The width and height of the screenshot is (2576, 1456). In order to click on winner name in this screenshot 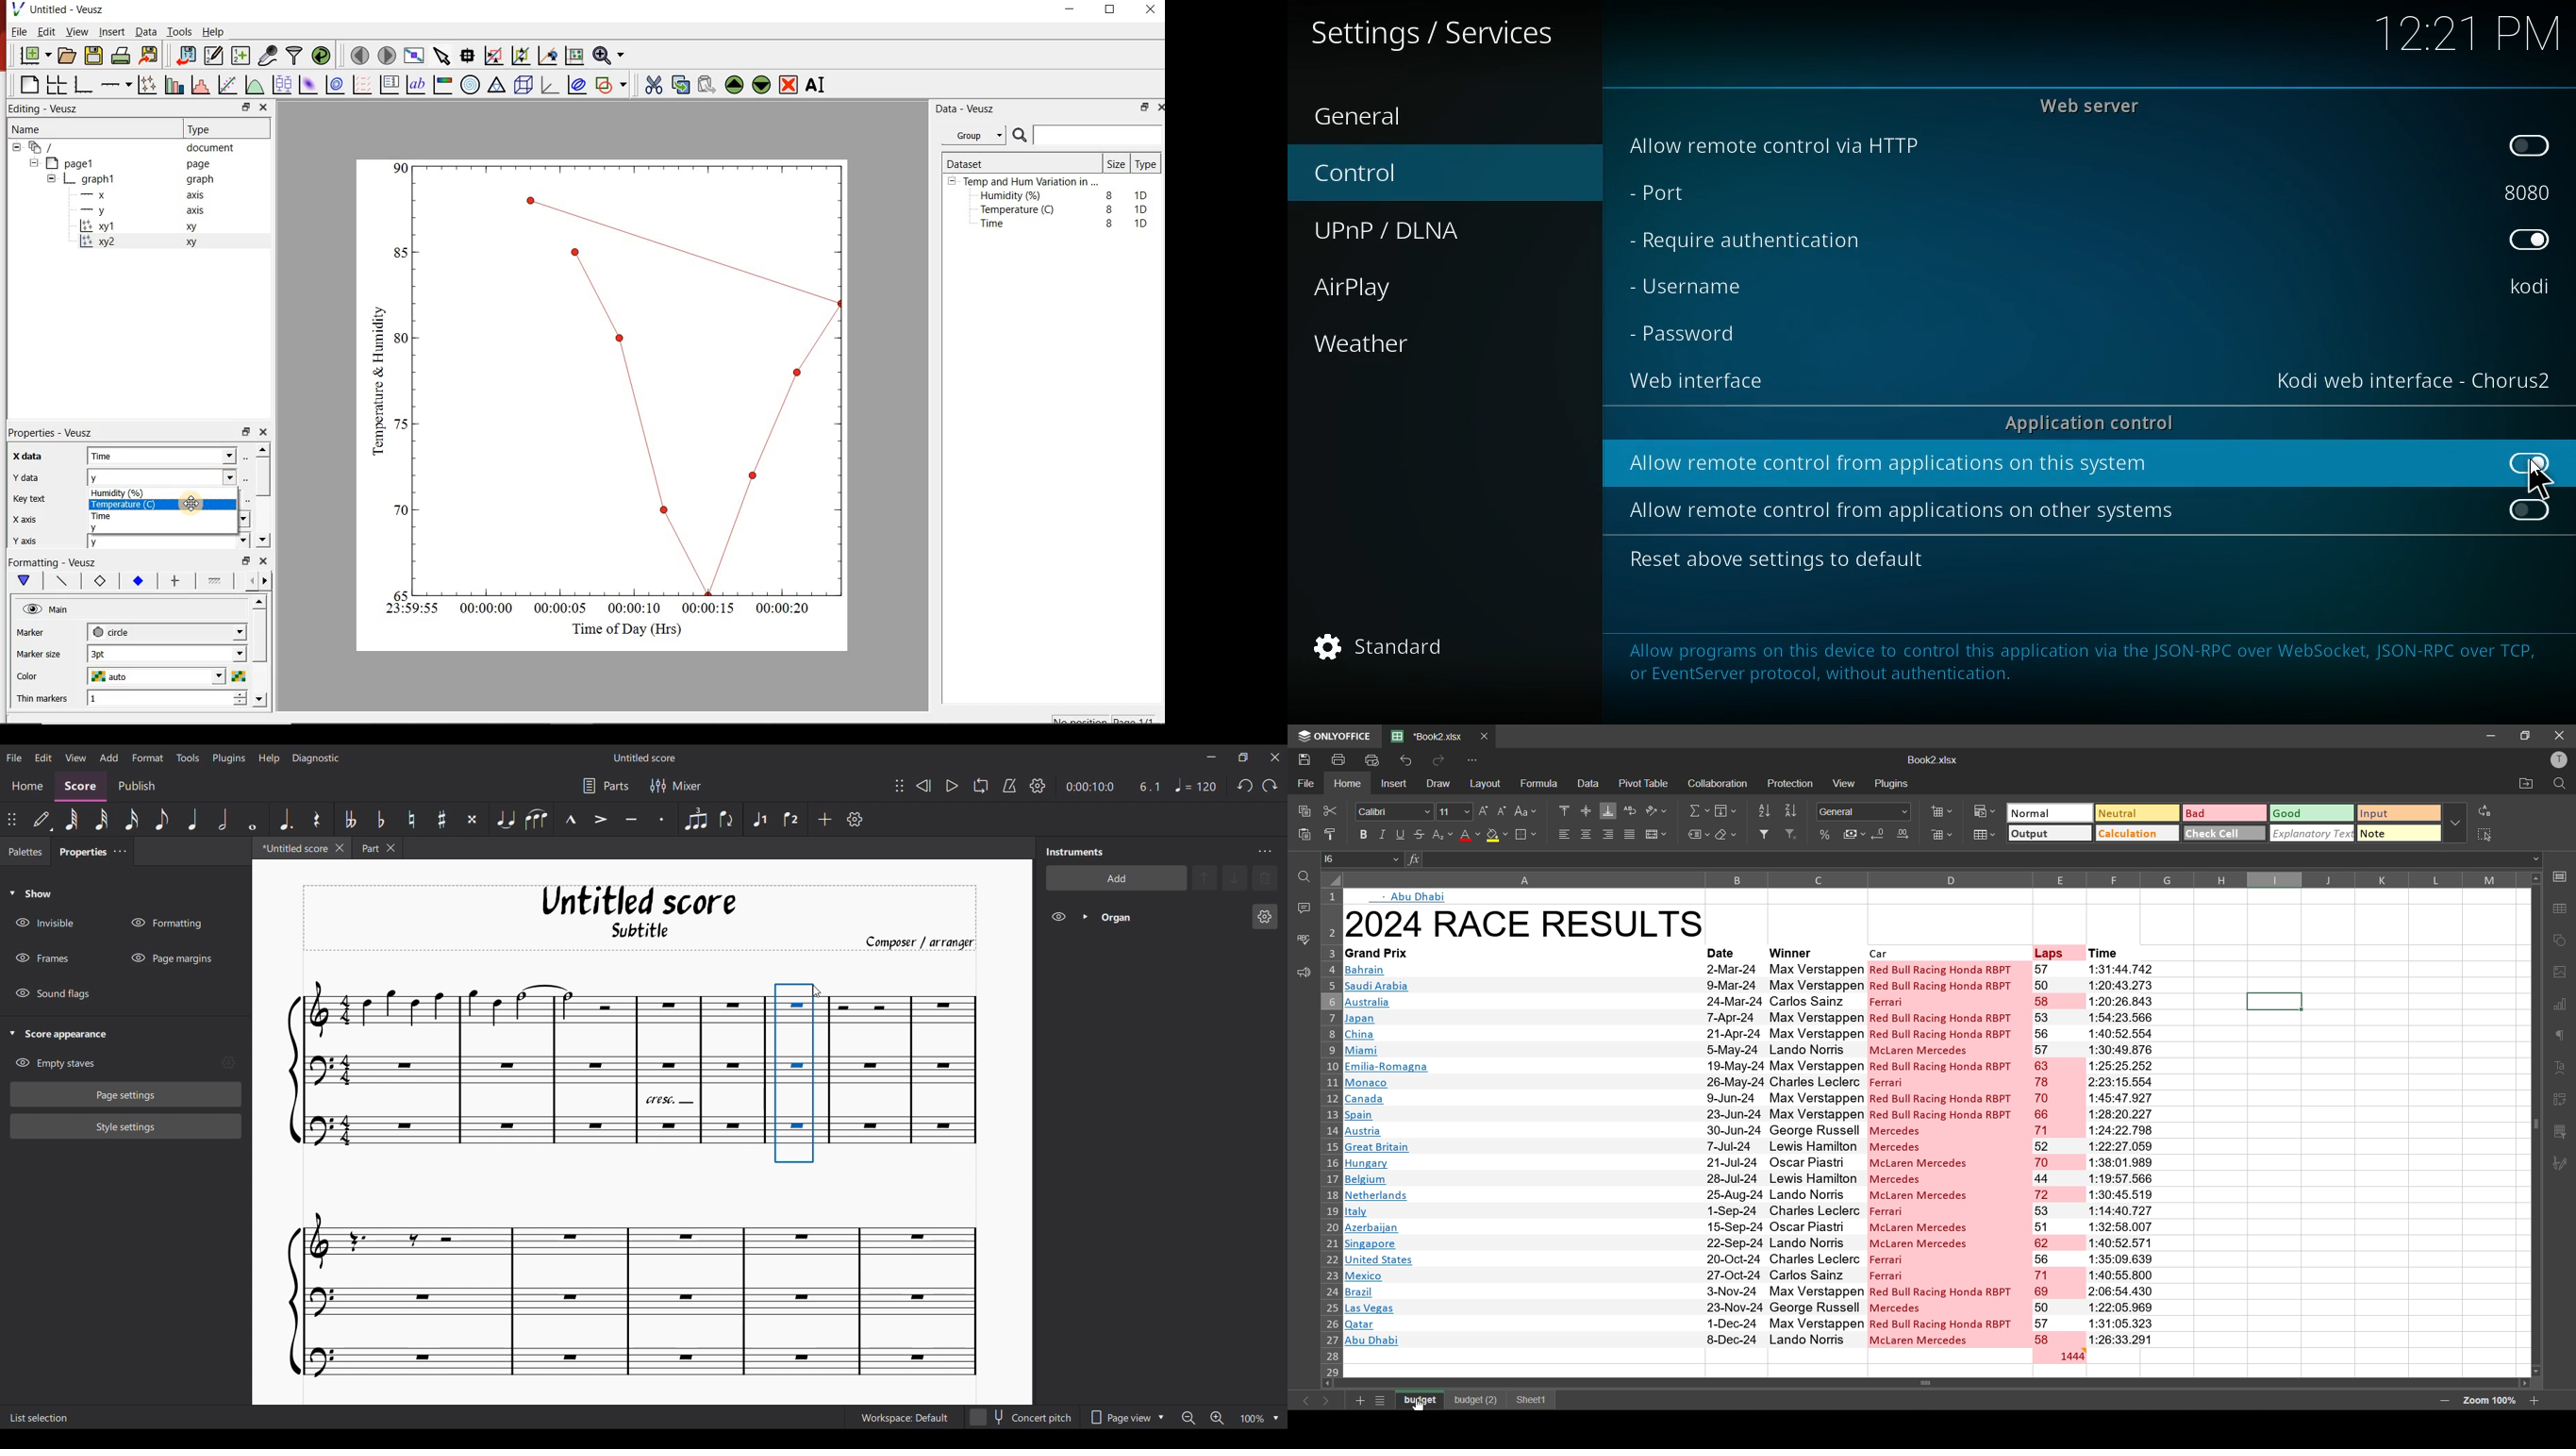, I will do `click(1814, 1154)`.